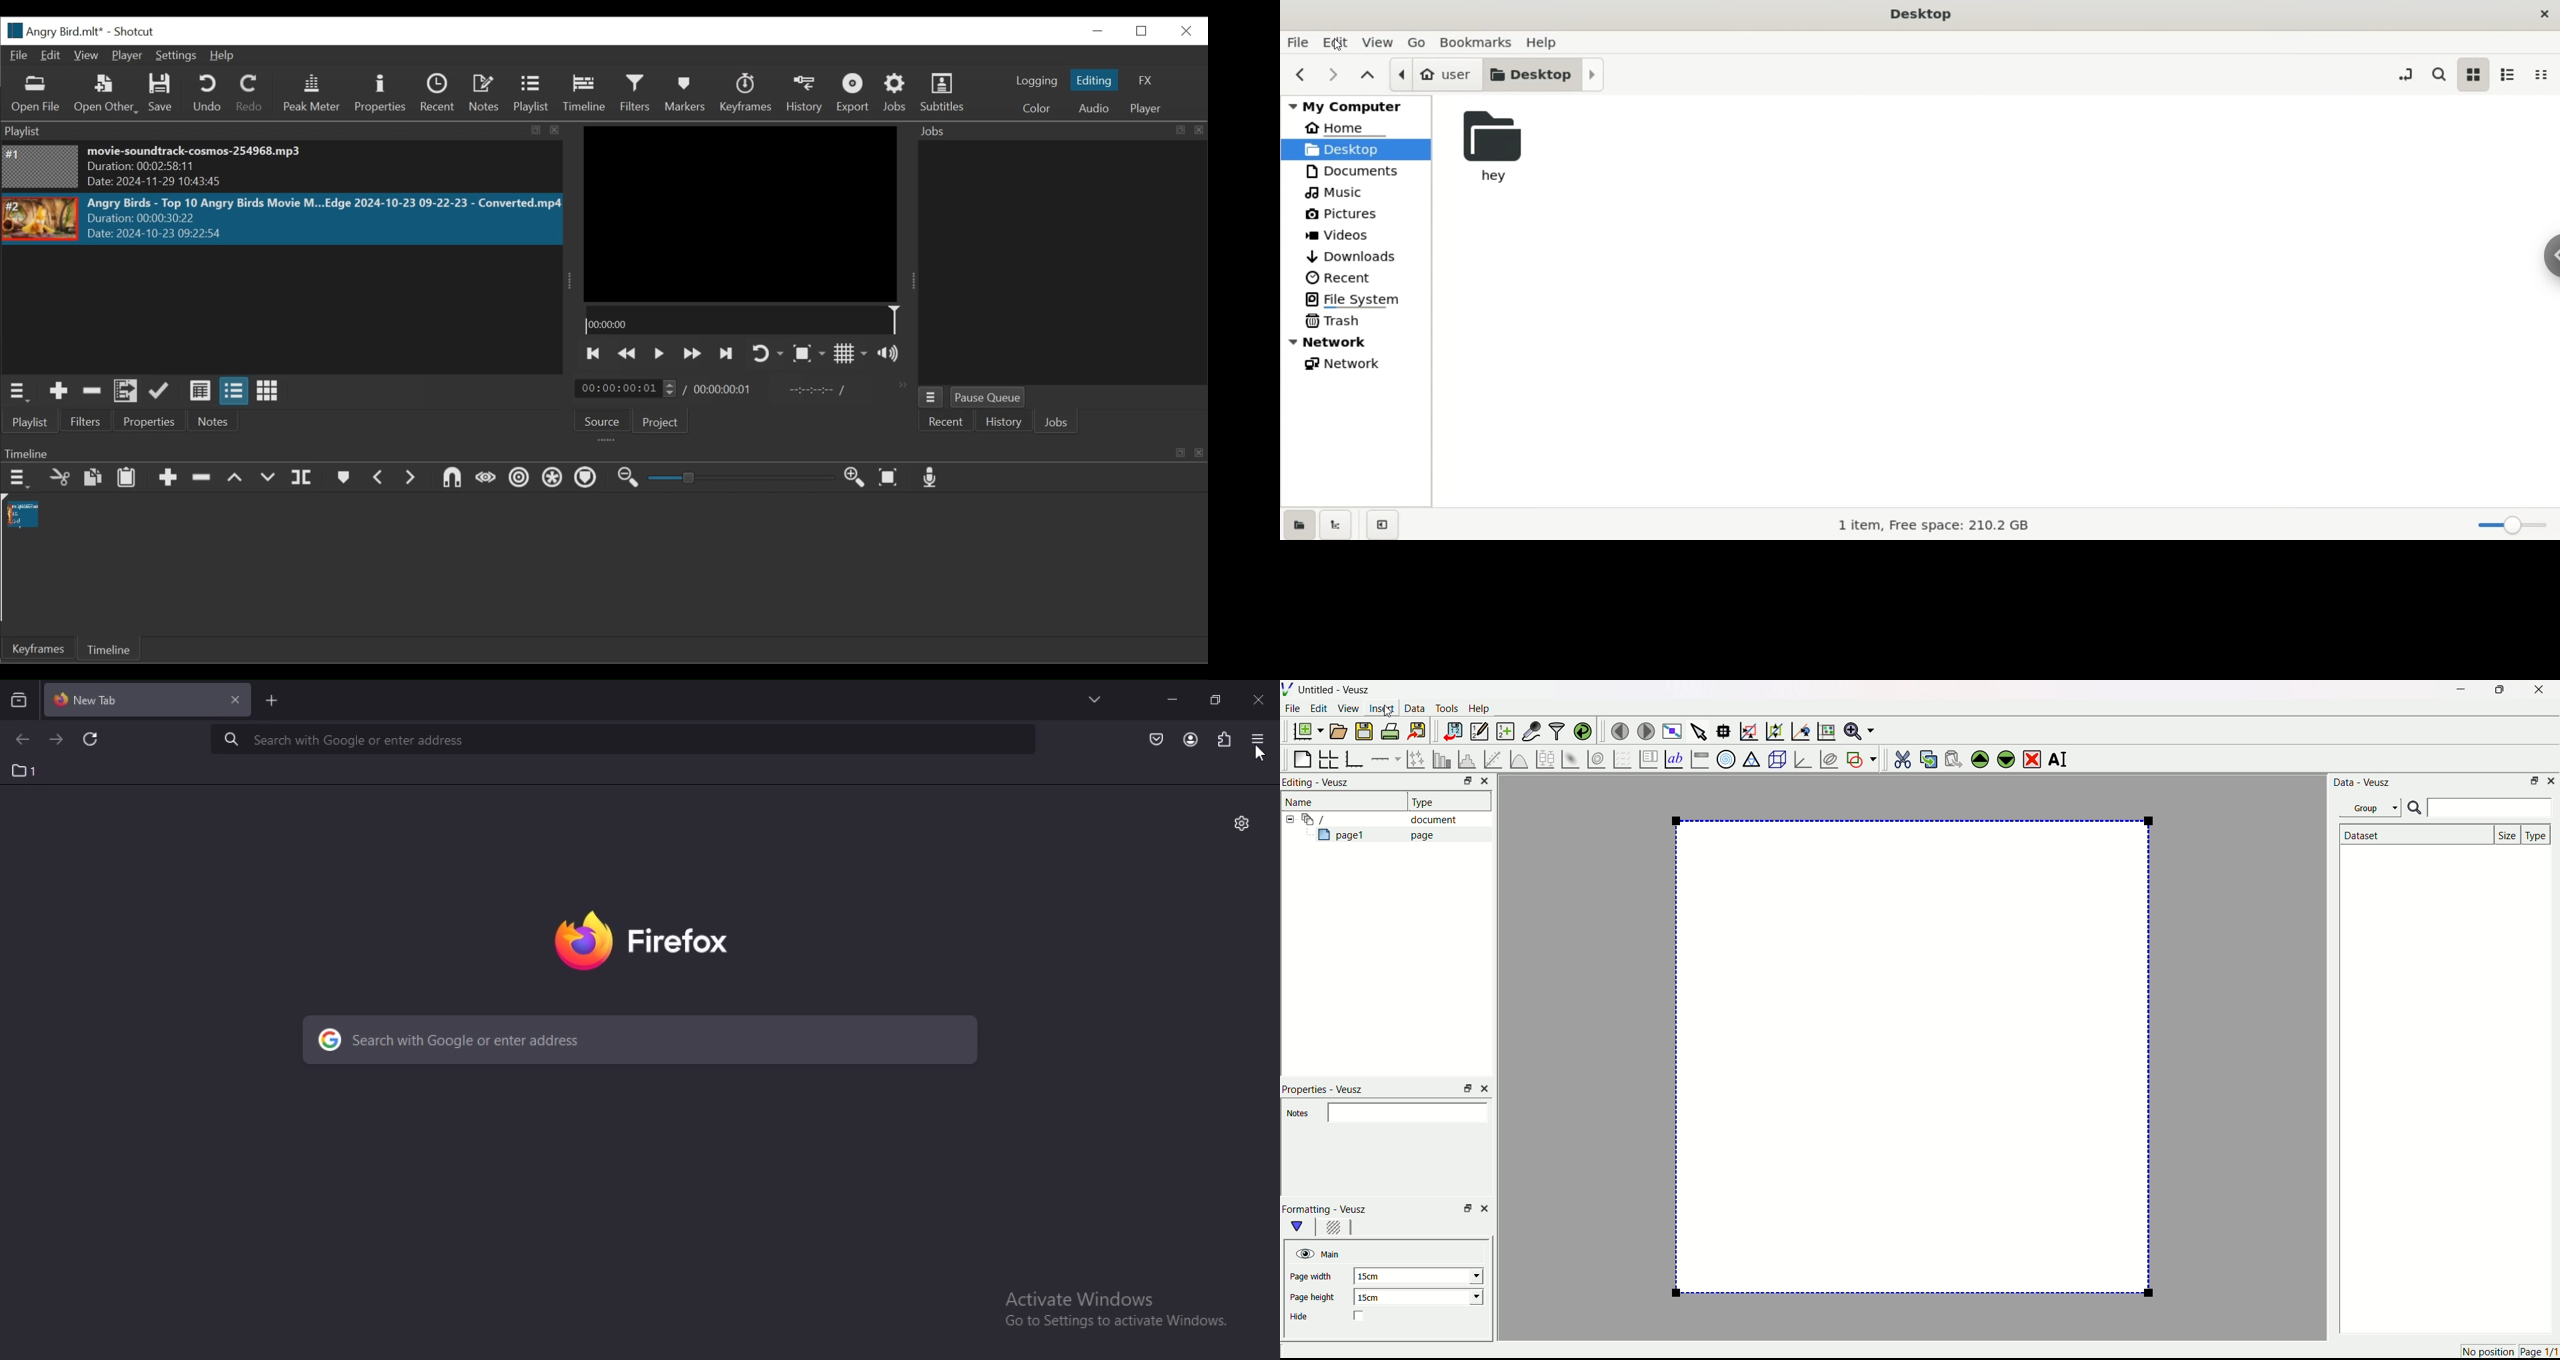 The width and height of the screenshot is (2576, 1372). I want to click on Snap, so click(450, 479).